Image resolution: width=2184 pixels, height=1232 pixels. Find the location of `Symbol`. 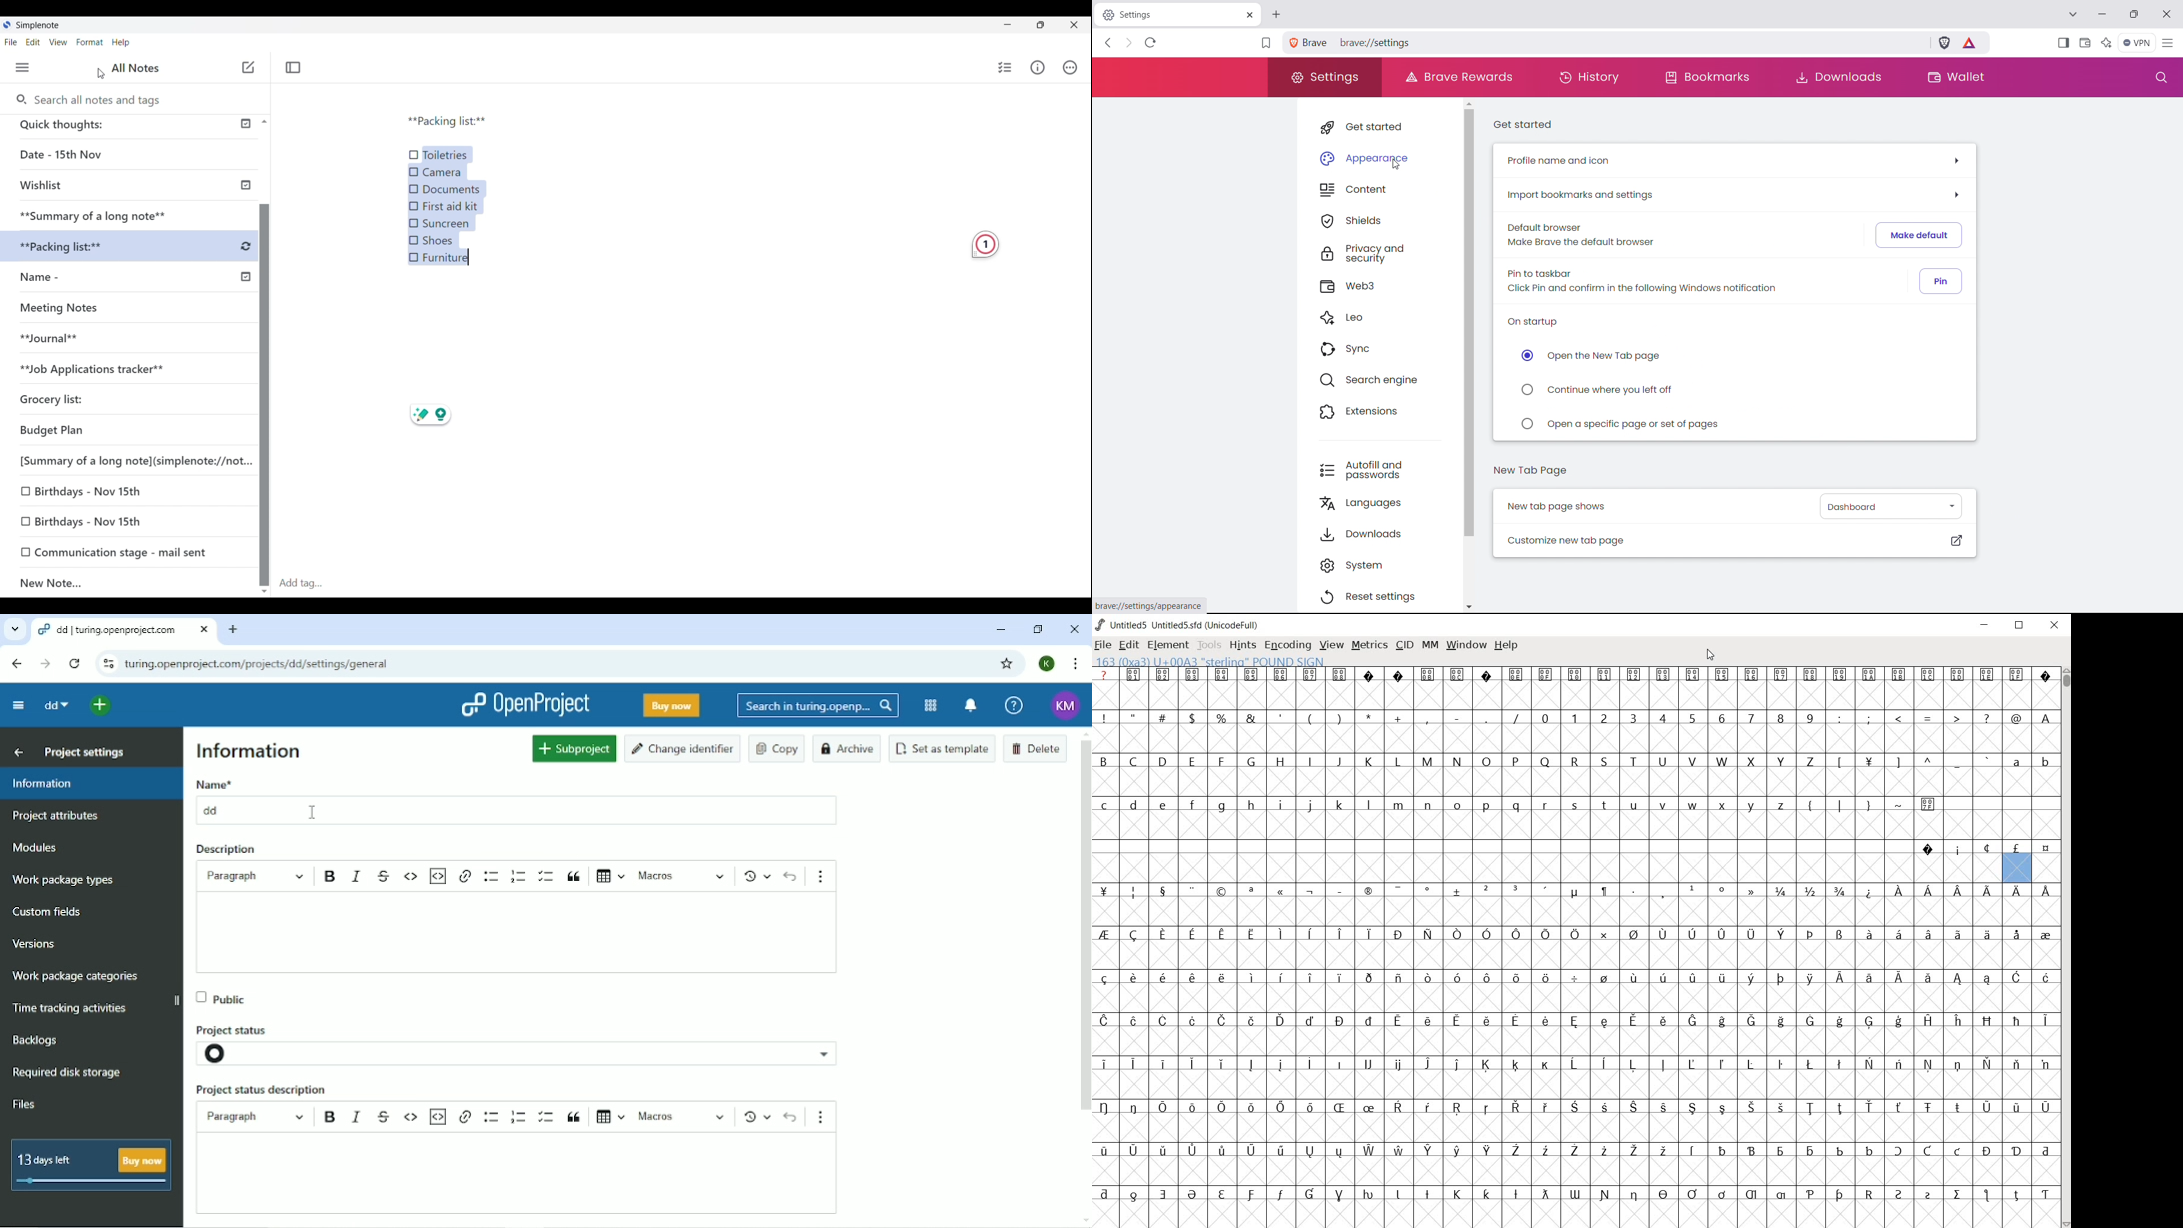

Symbol is located at coordinates (2017, 1021).